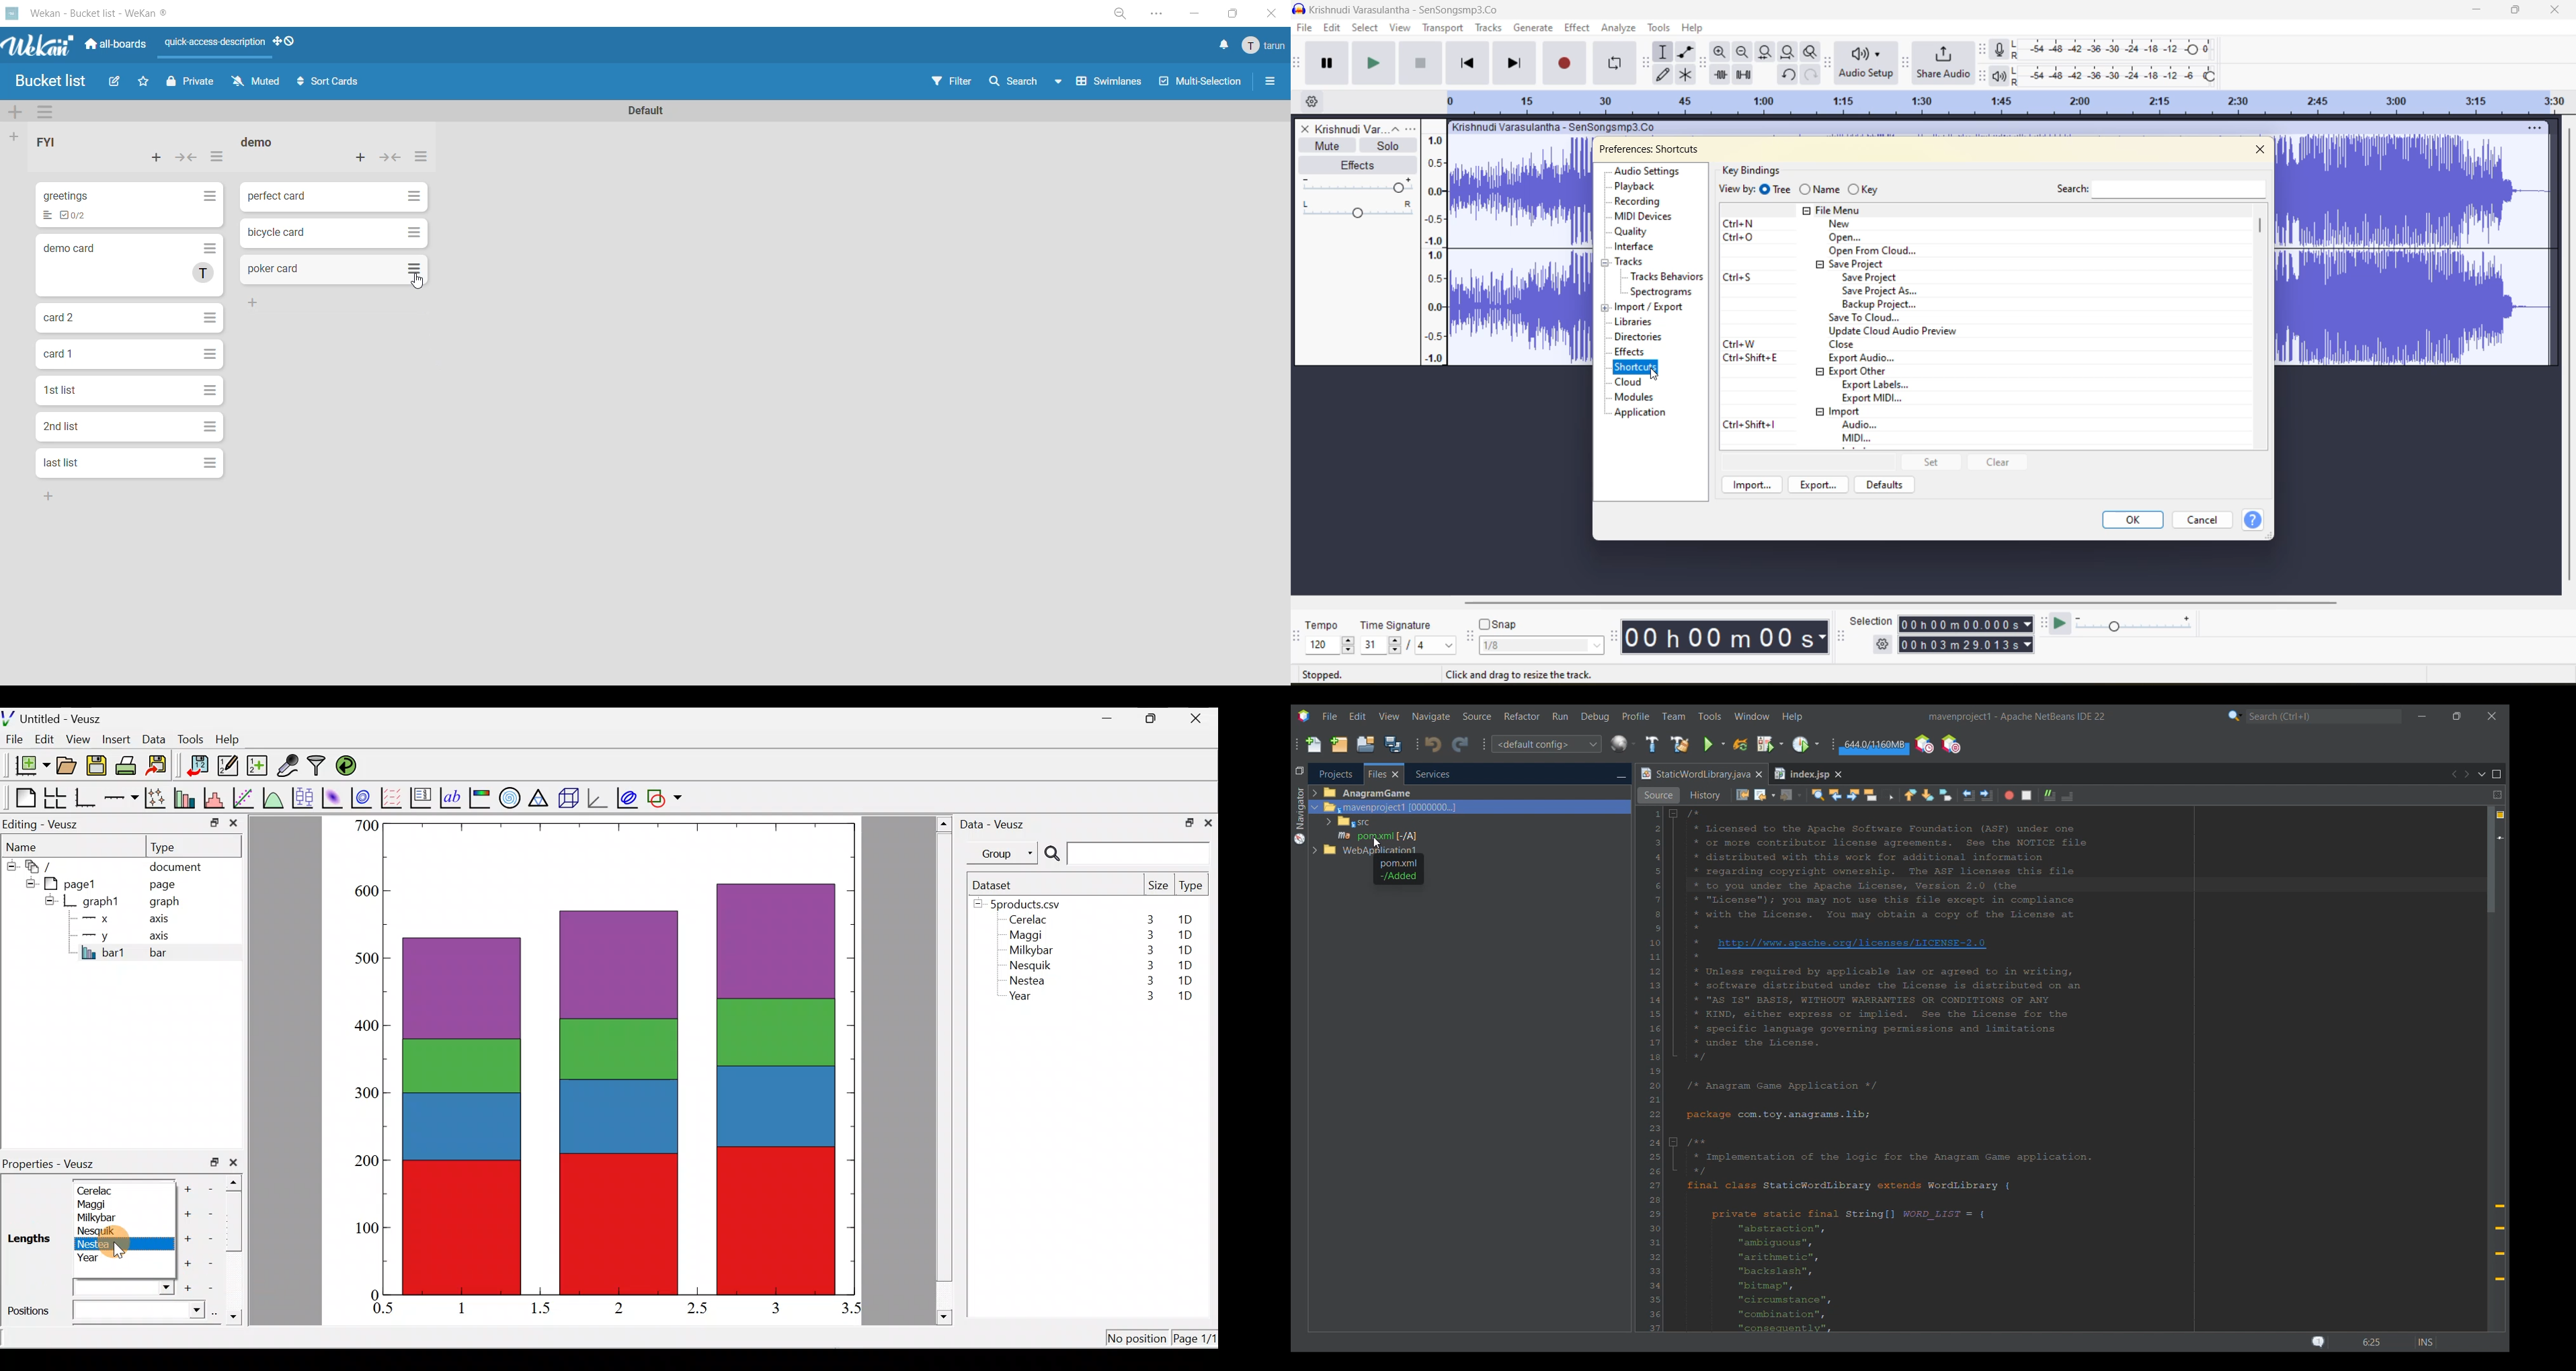  I want to click on 3, so click(1148, 965).